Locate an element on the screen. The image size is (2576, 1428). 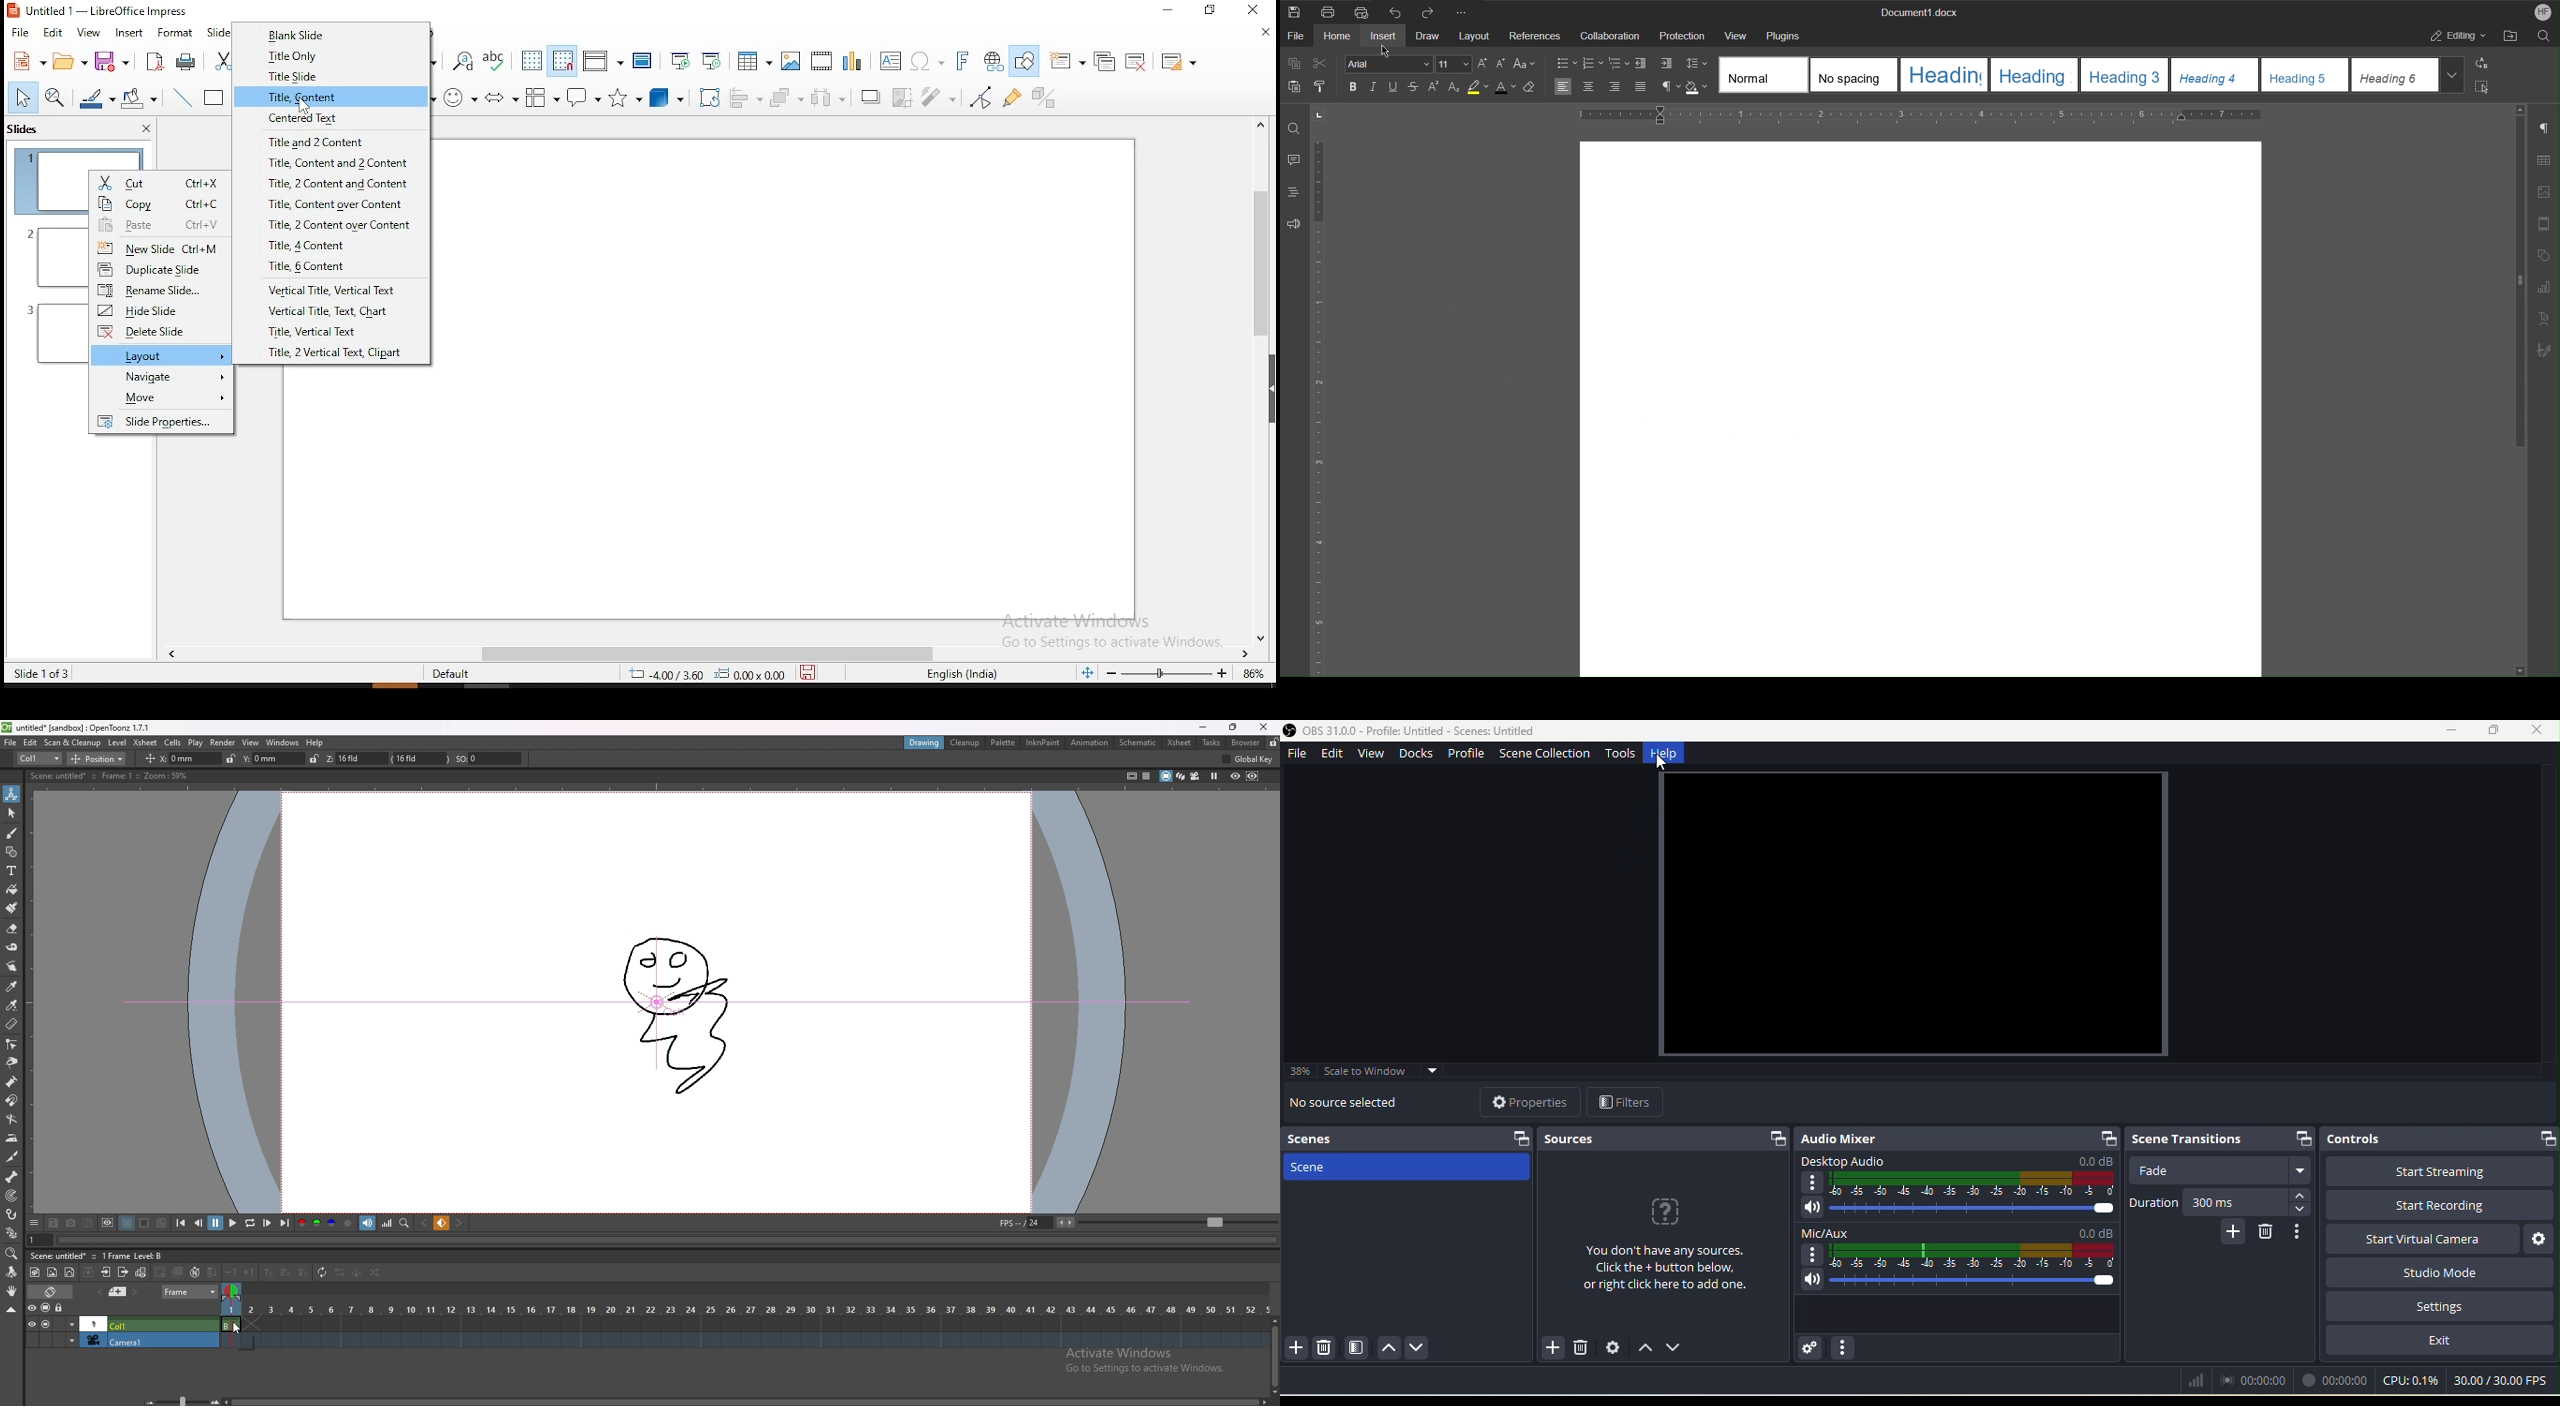
start virtual camera is located at coordinates (2419, 1241).